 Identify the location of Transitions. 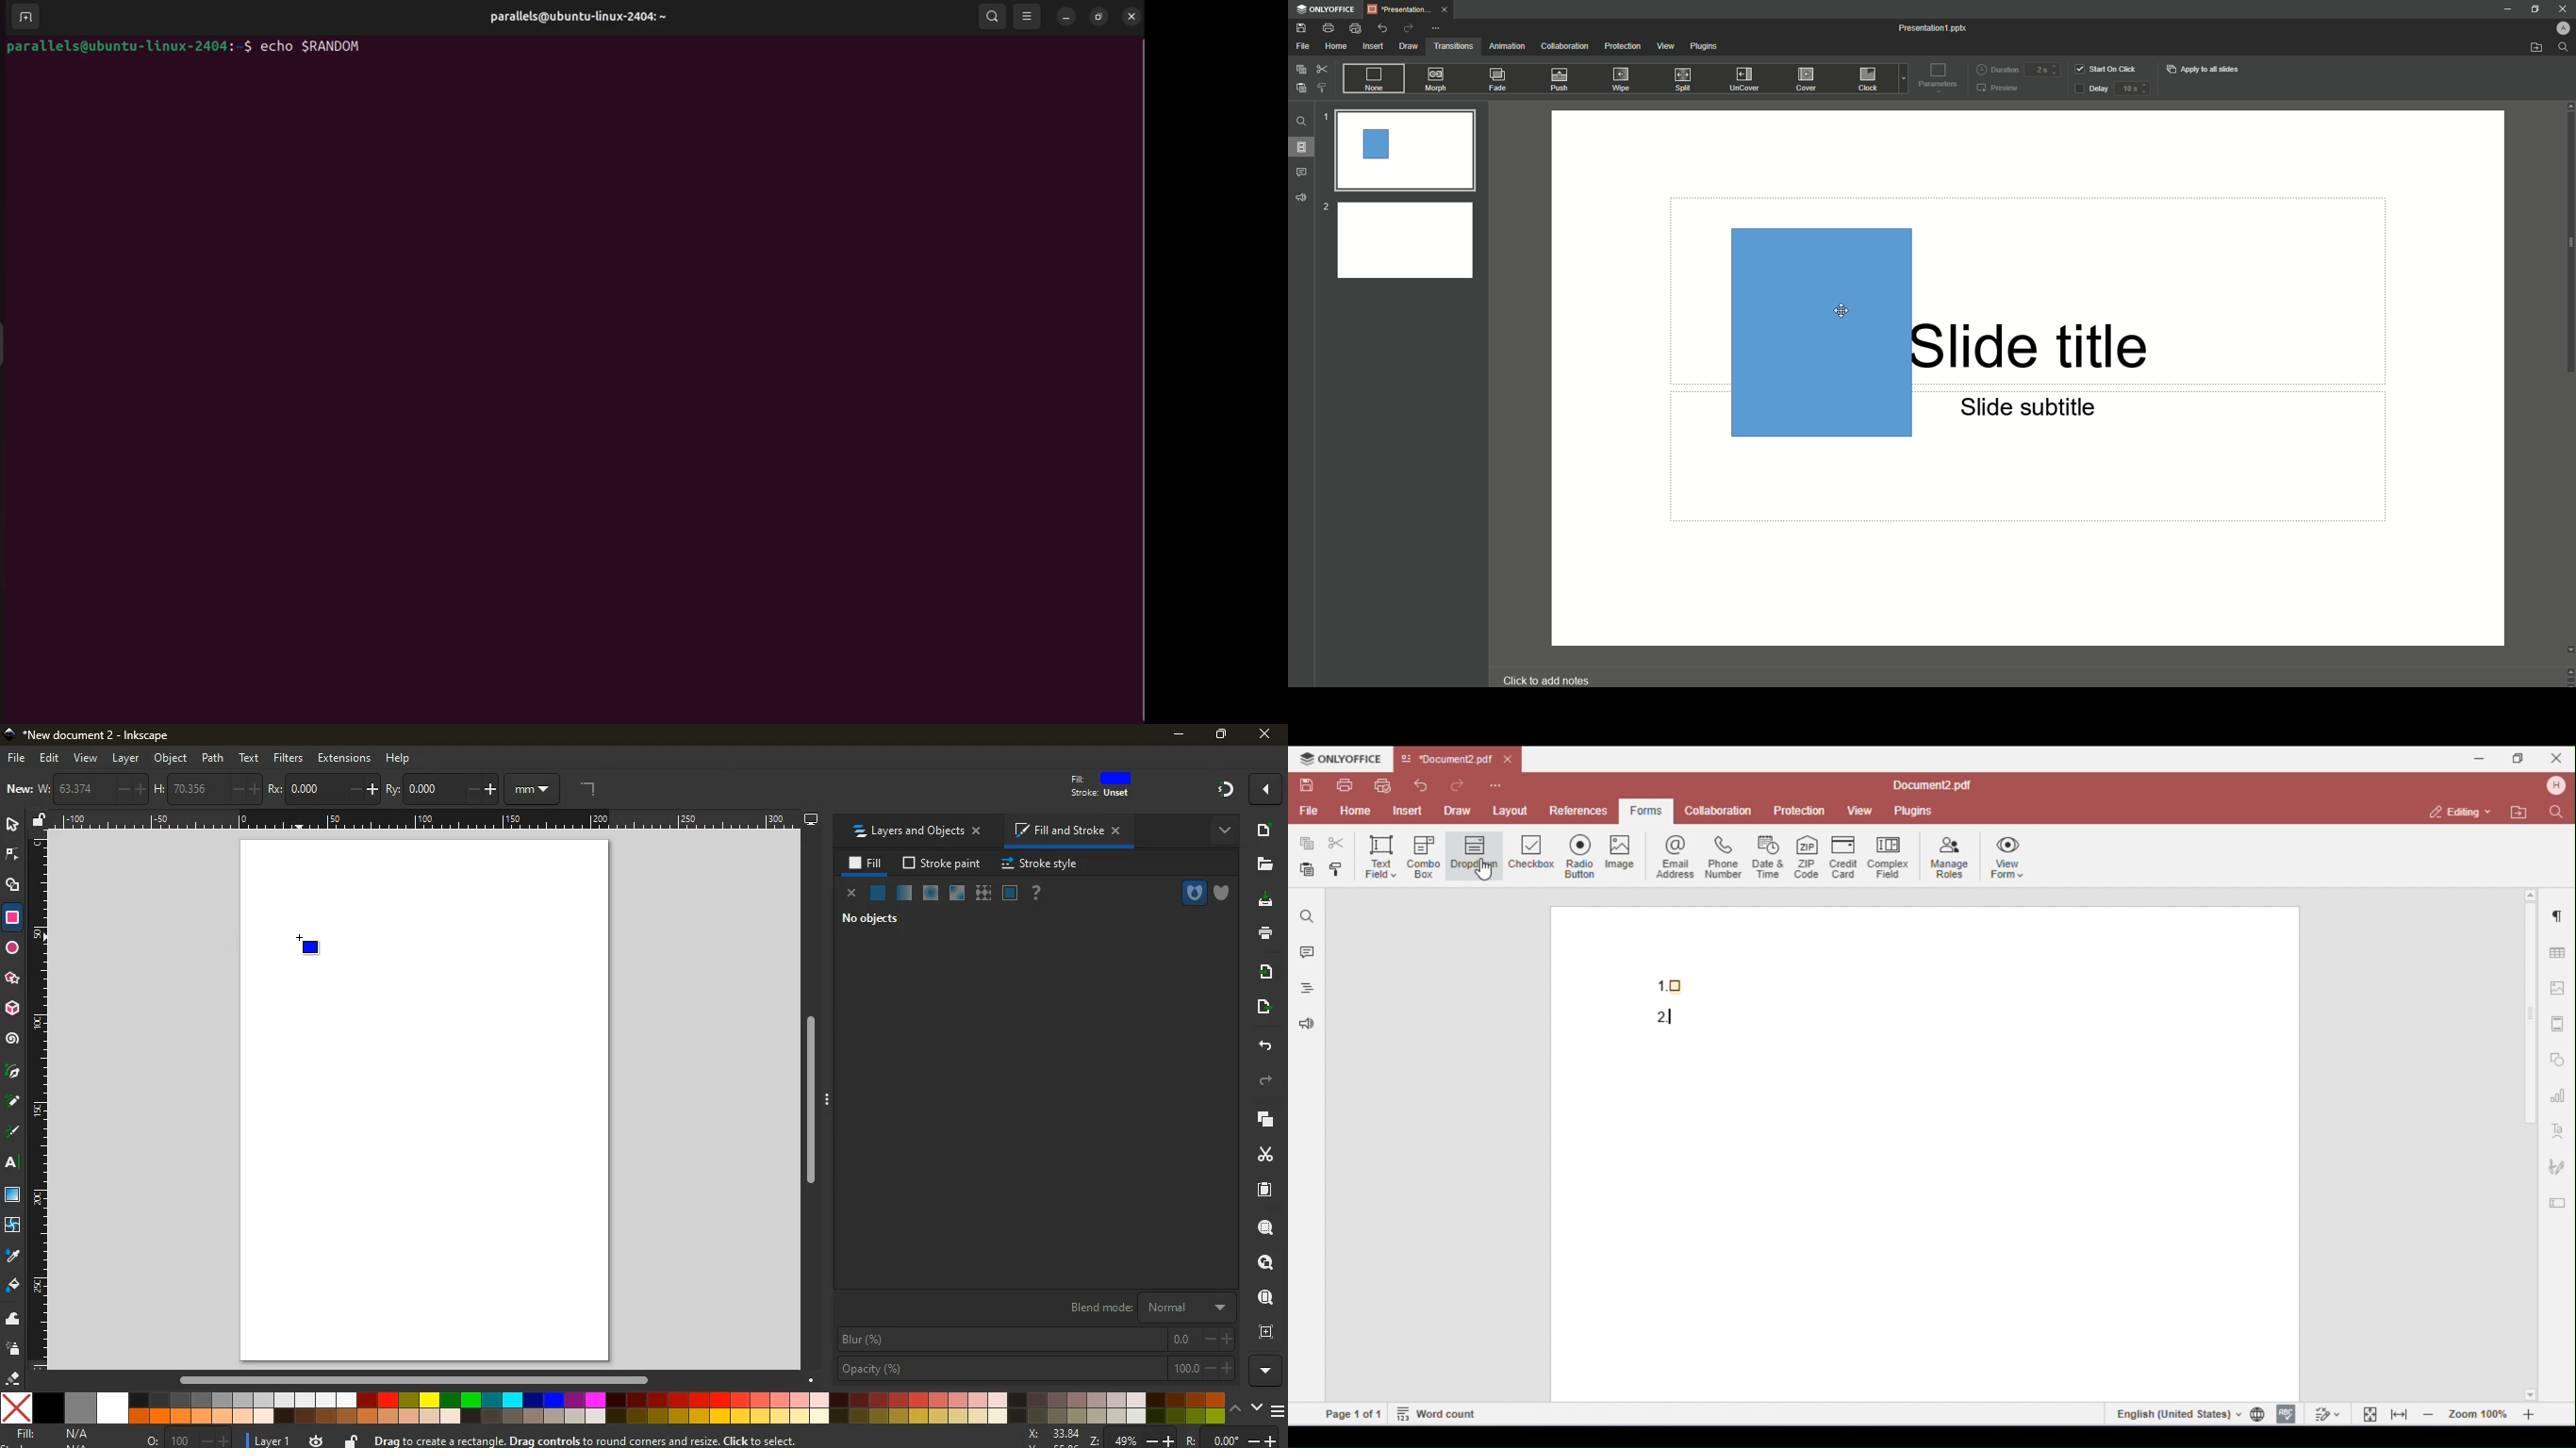
(1453, 46).